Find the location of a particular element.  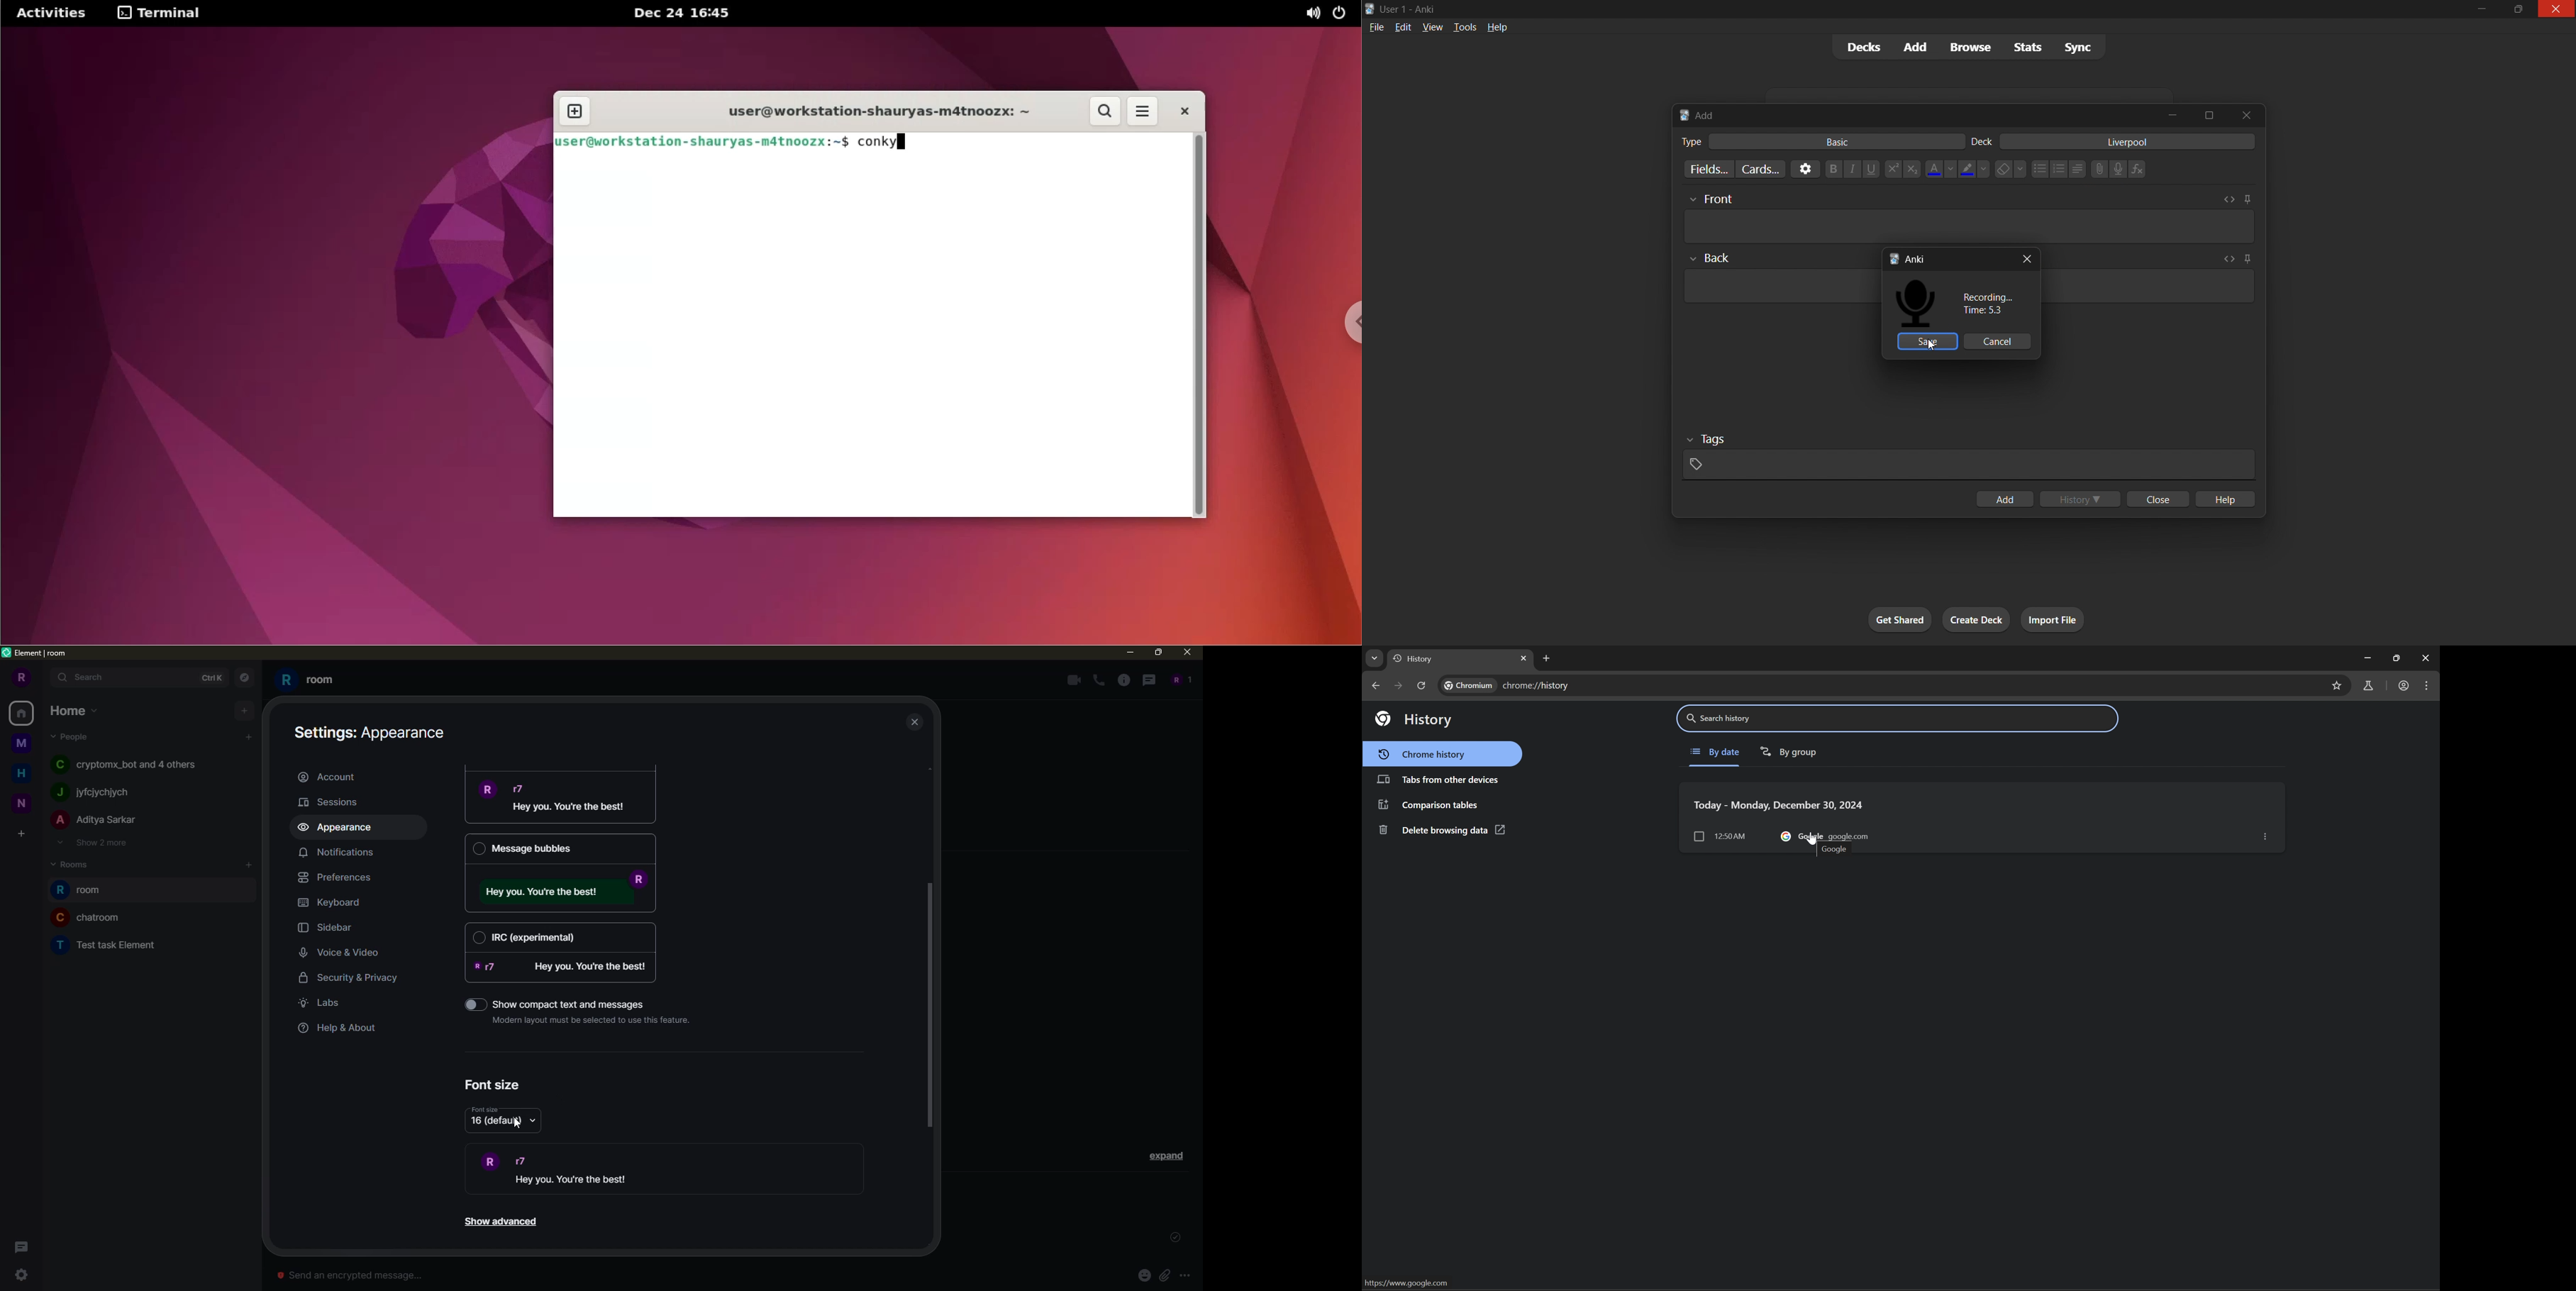

sidebar is located at coordinates (331, 929).